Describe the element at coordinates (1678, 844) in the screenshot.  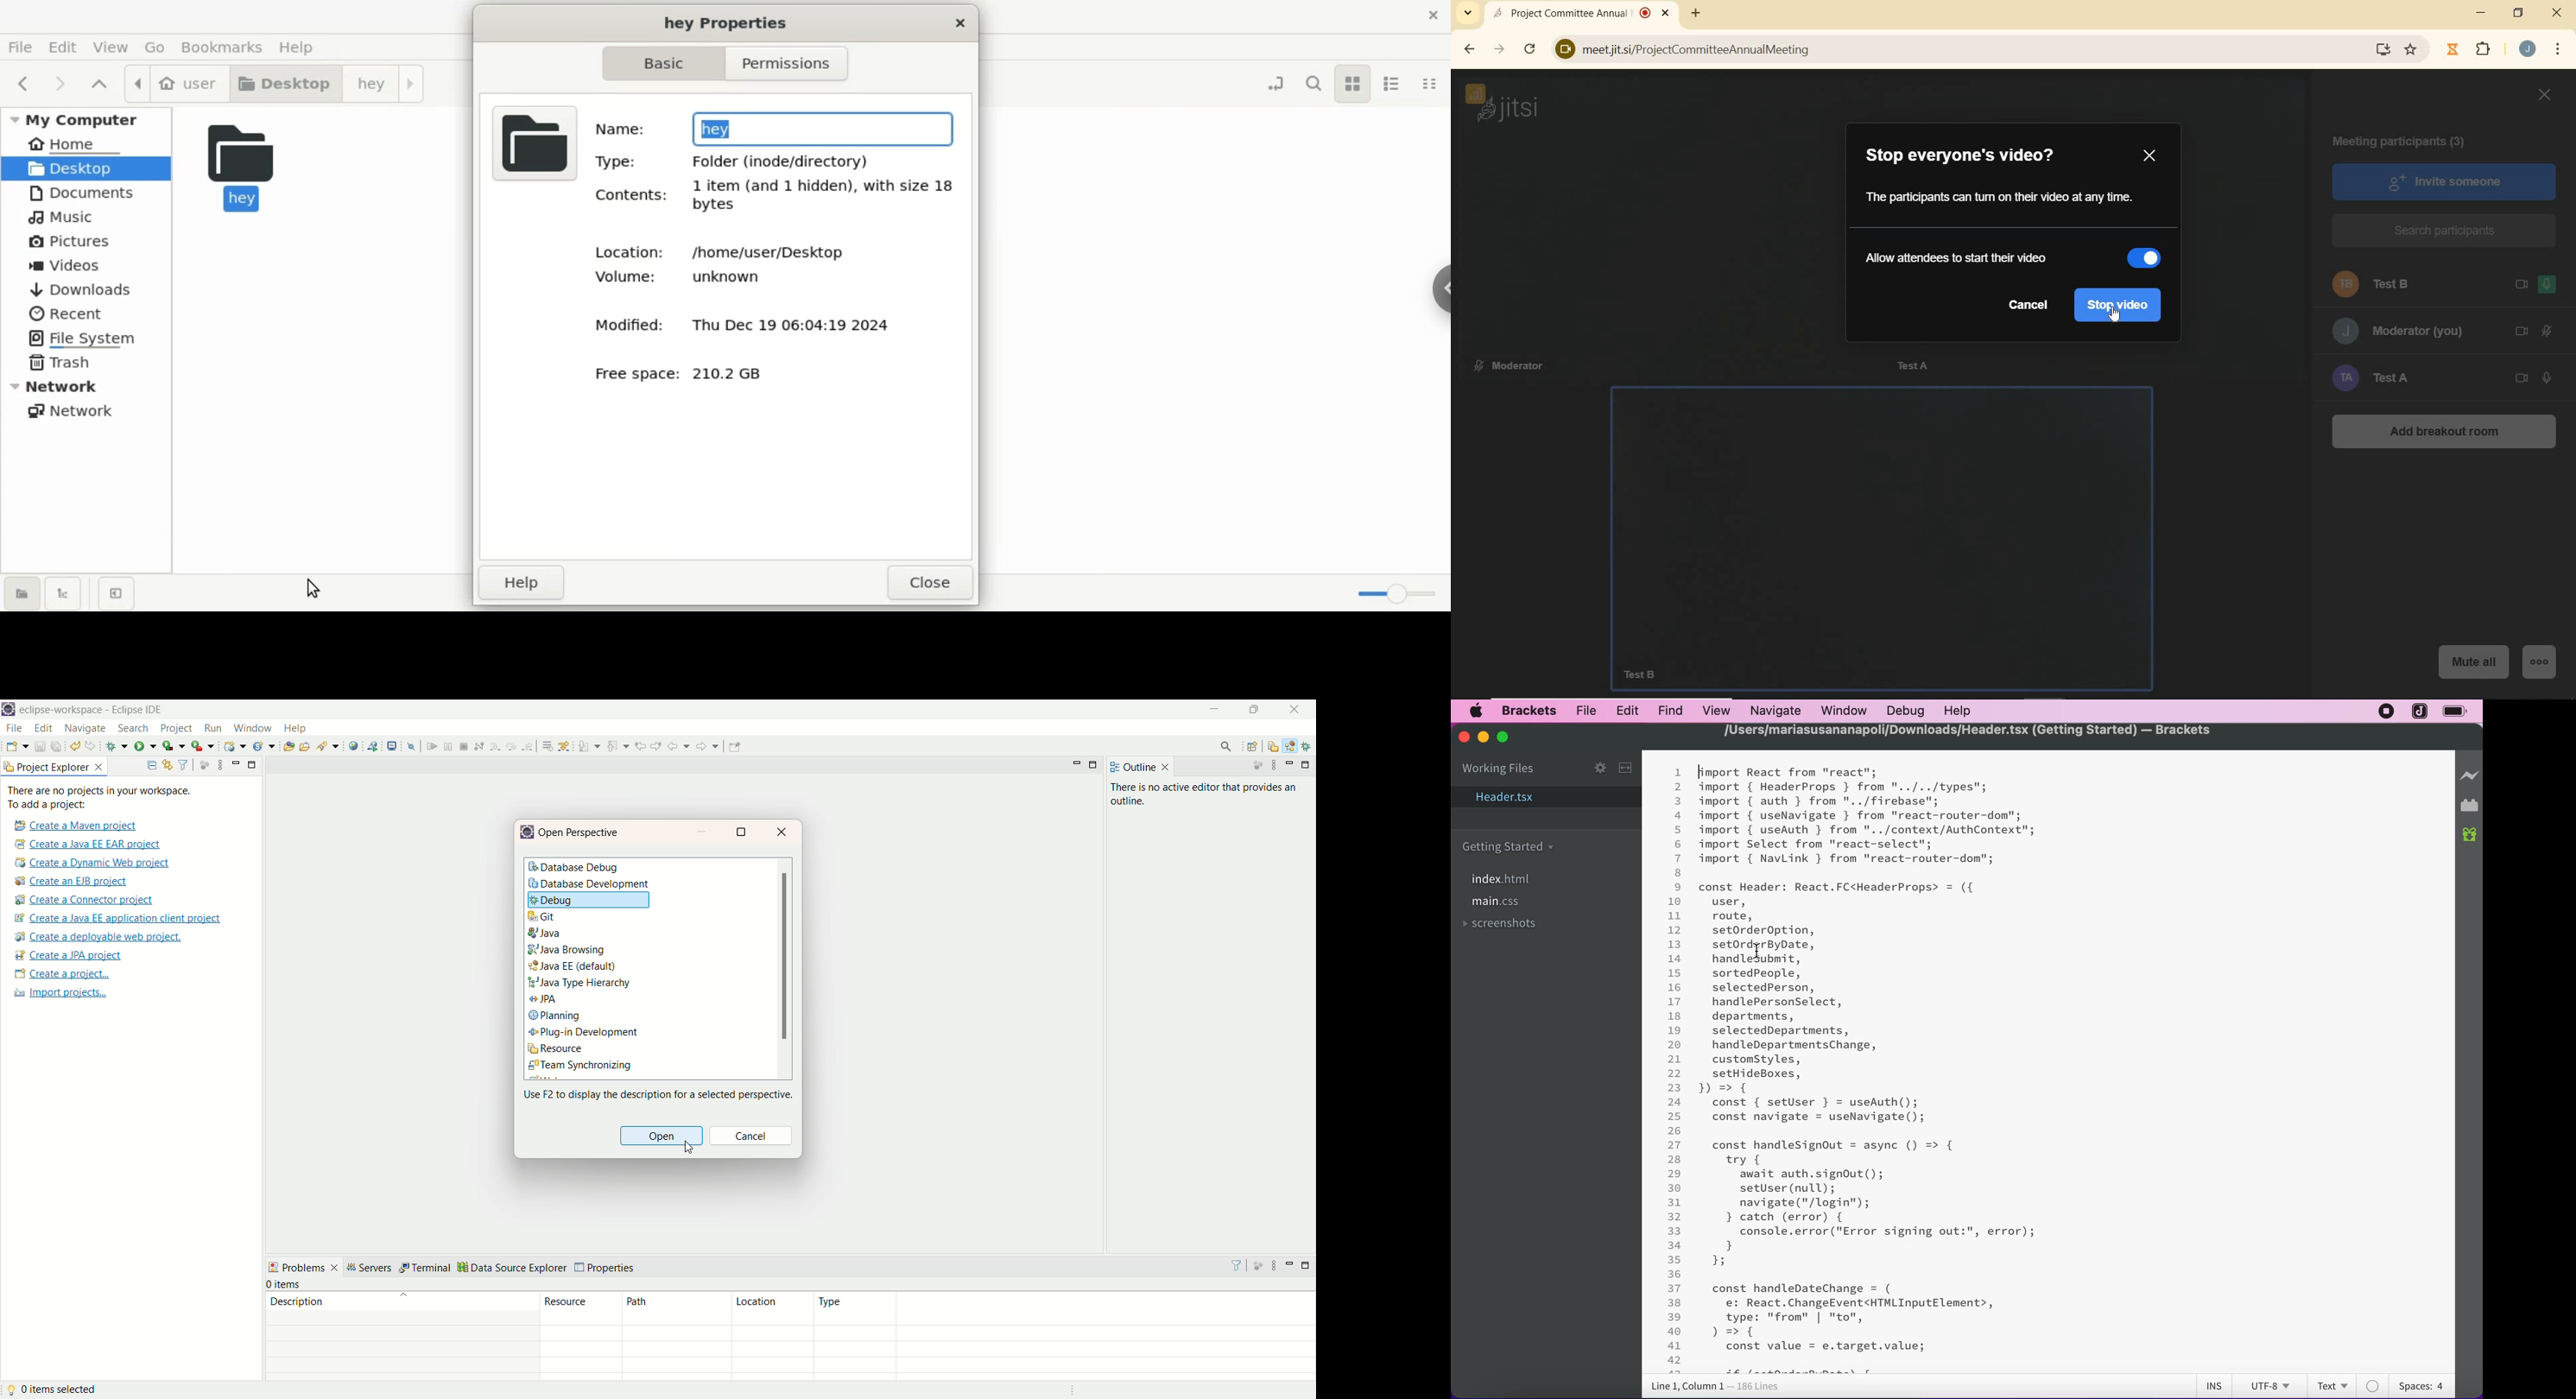
I see `6` at that location.